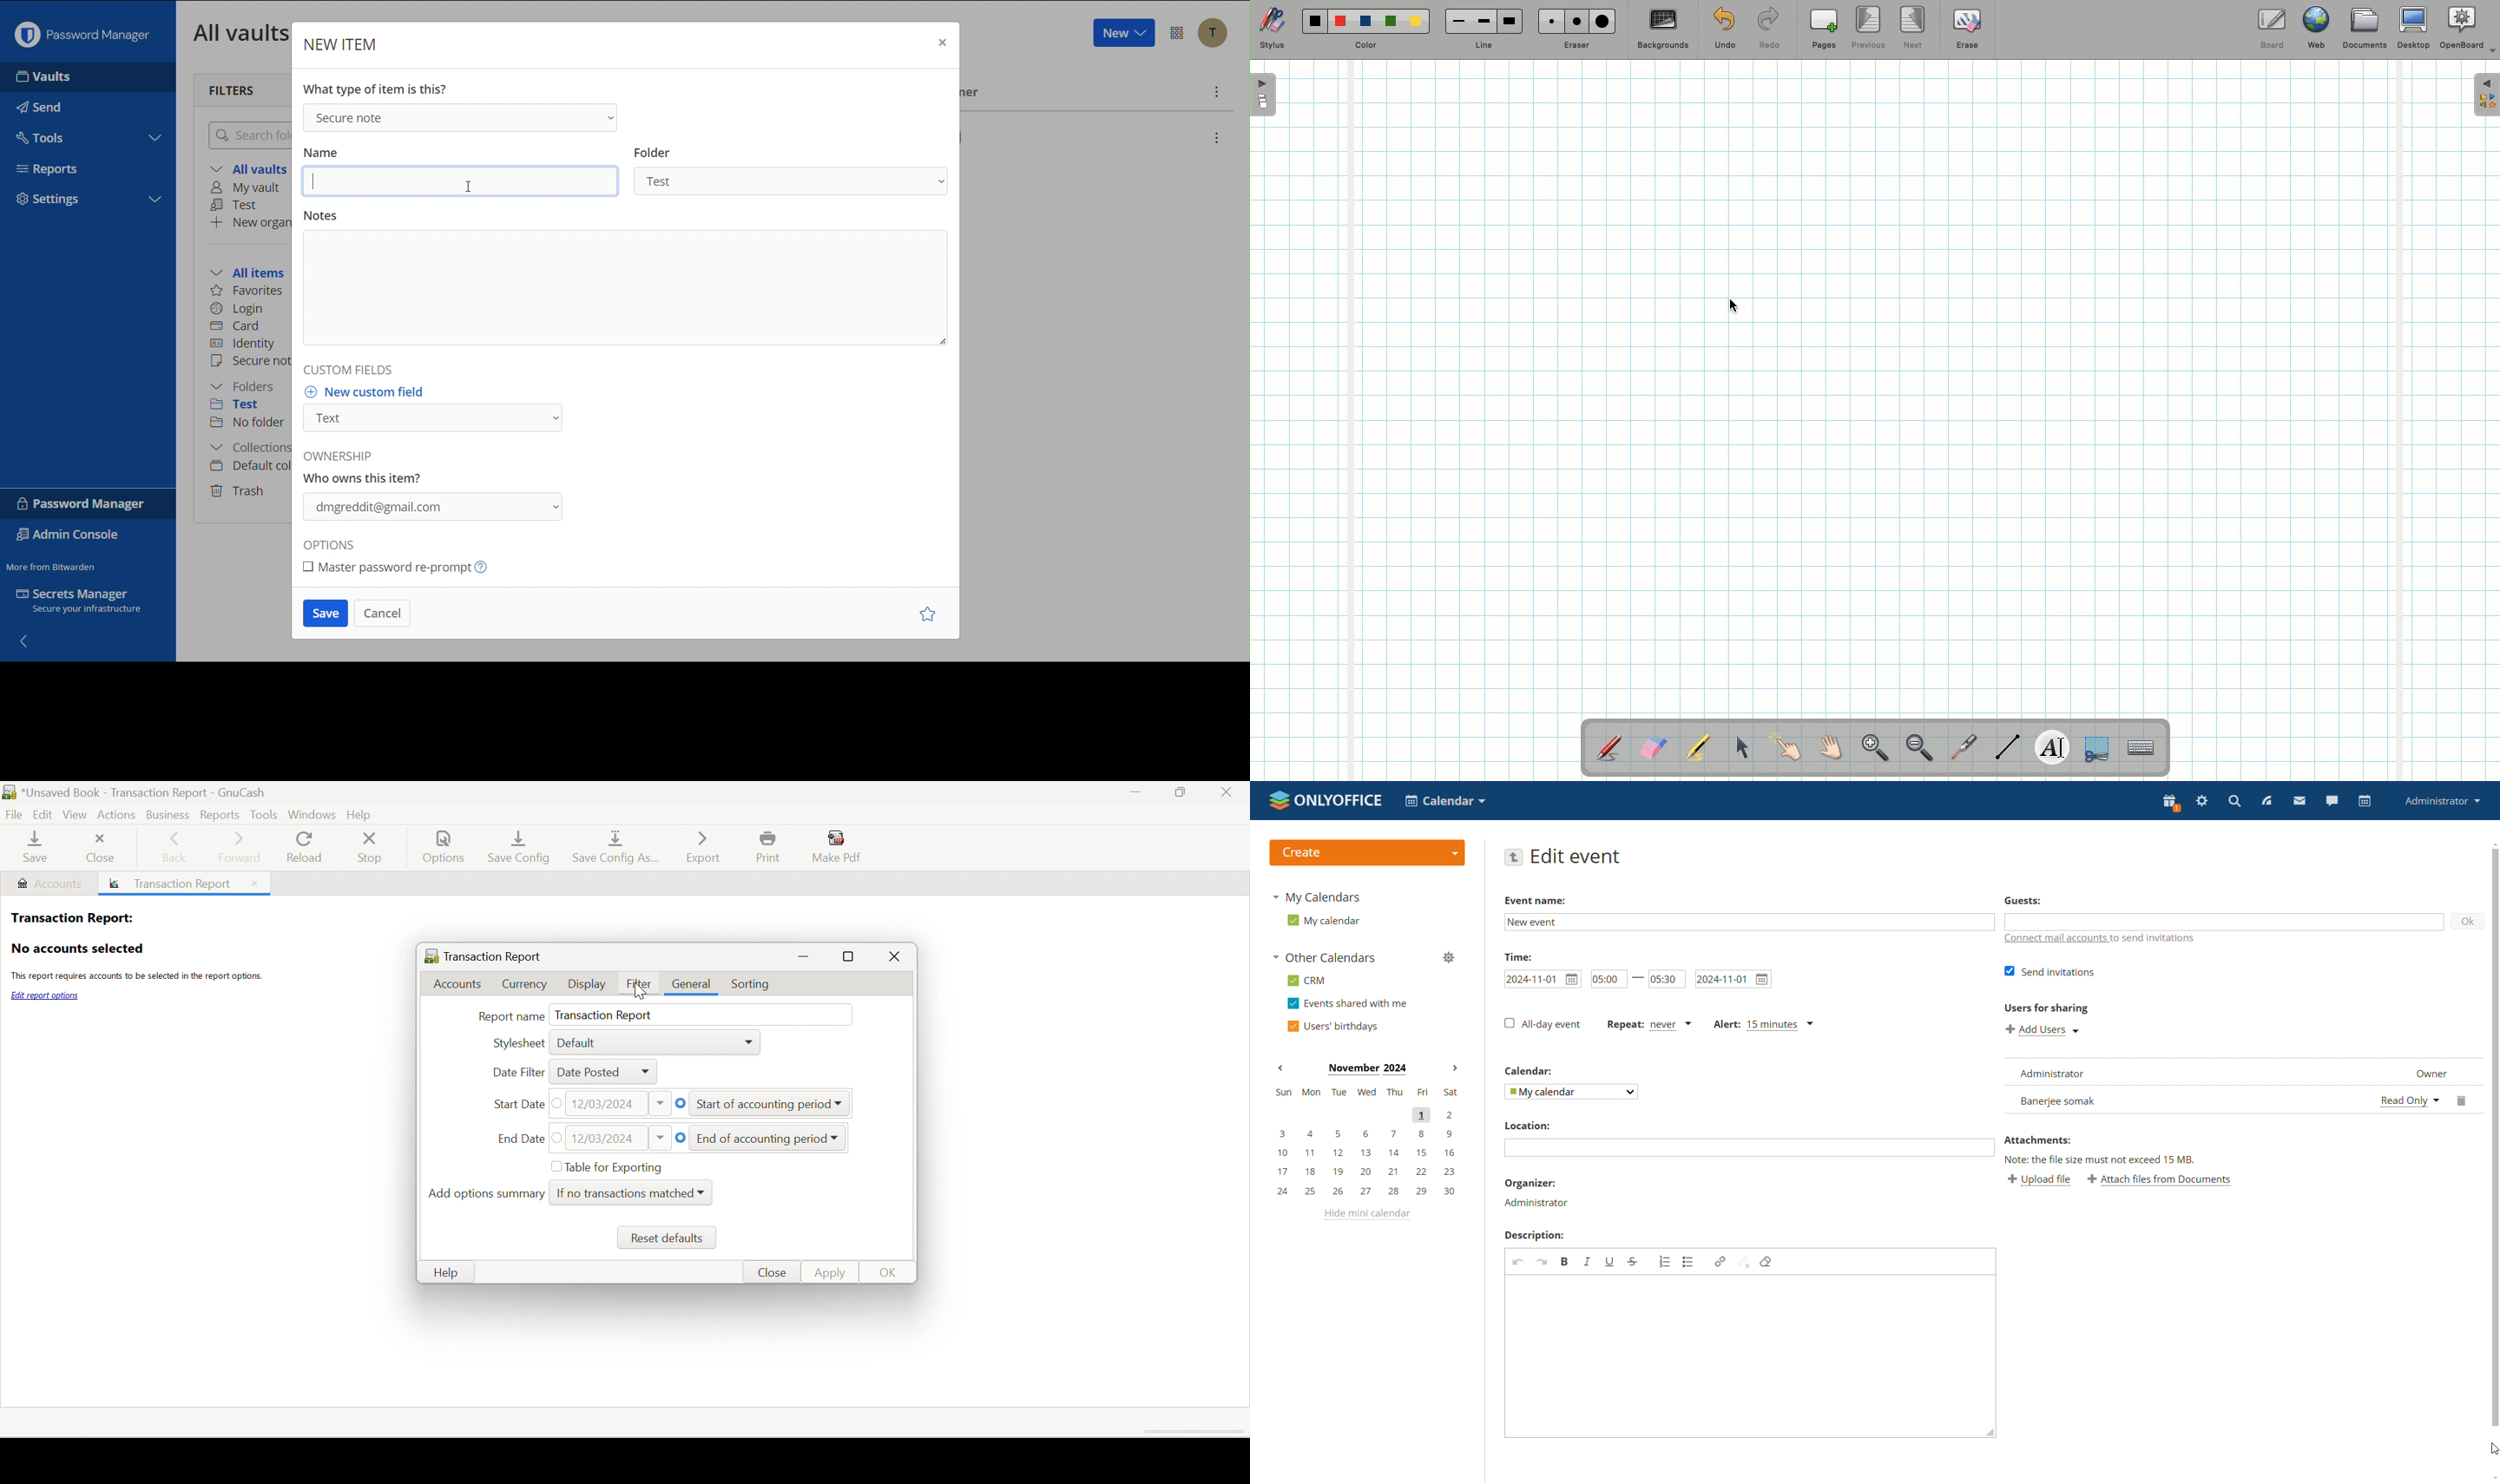 The image size is (2520, 1484). I want to click on Close, so click(253, 883).